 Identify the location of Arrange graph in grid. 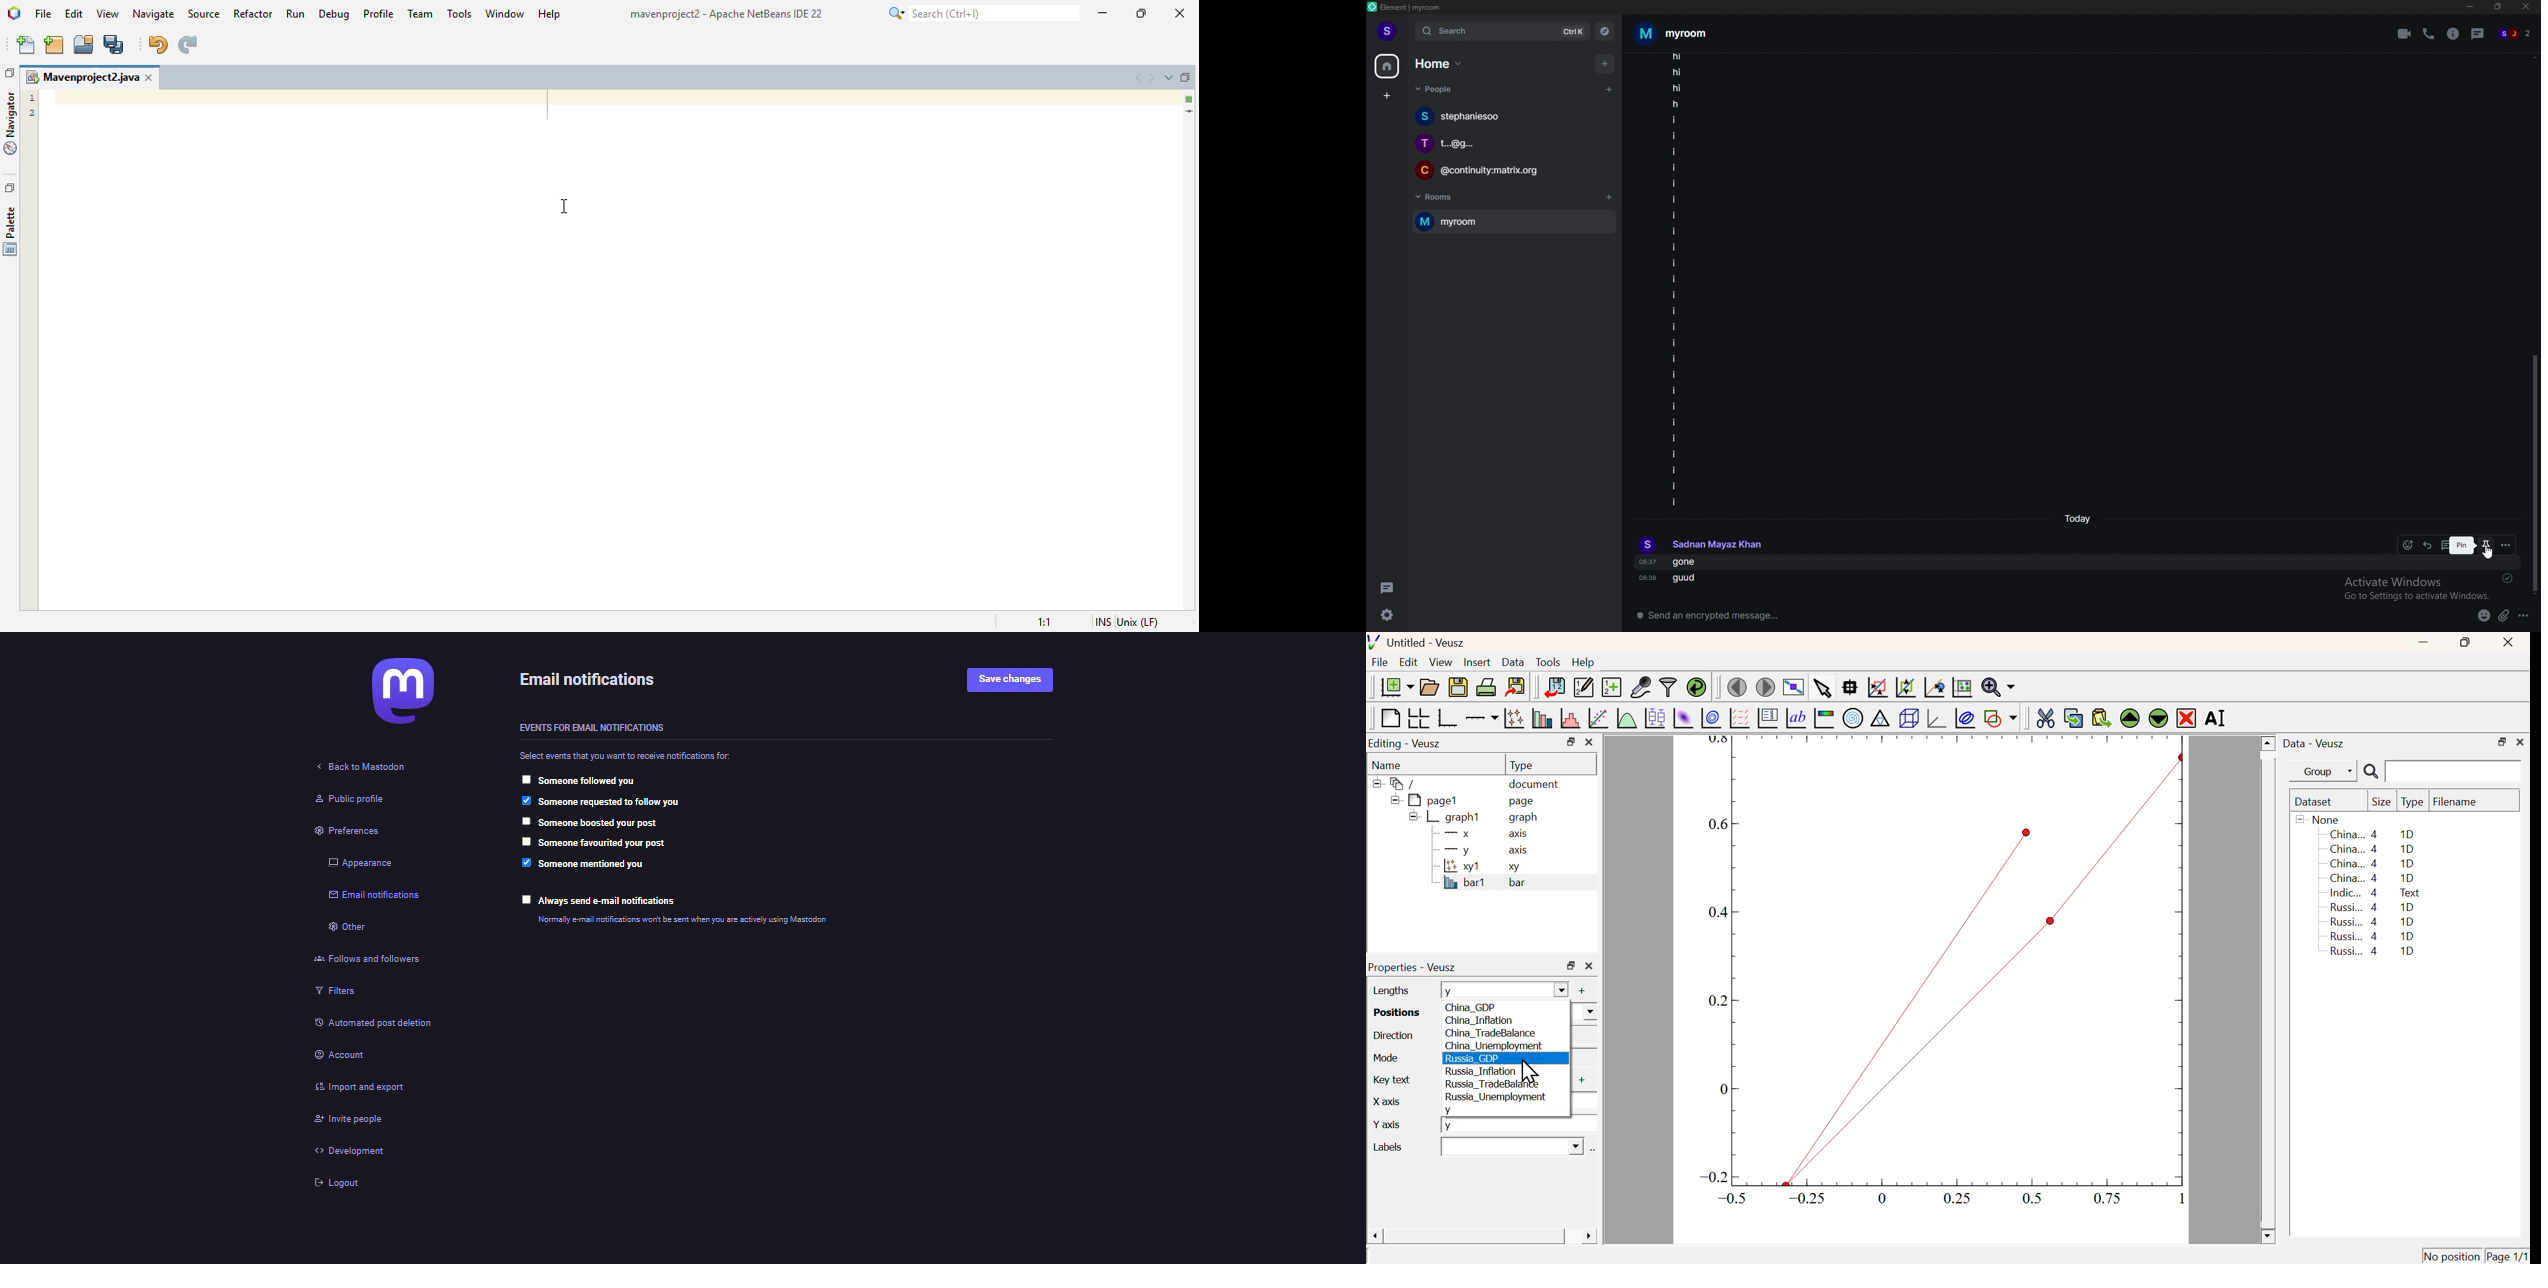
(1418, 718).